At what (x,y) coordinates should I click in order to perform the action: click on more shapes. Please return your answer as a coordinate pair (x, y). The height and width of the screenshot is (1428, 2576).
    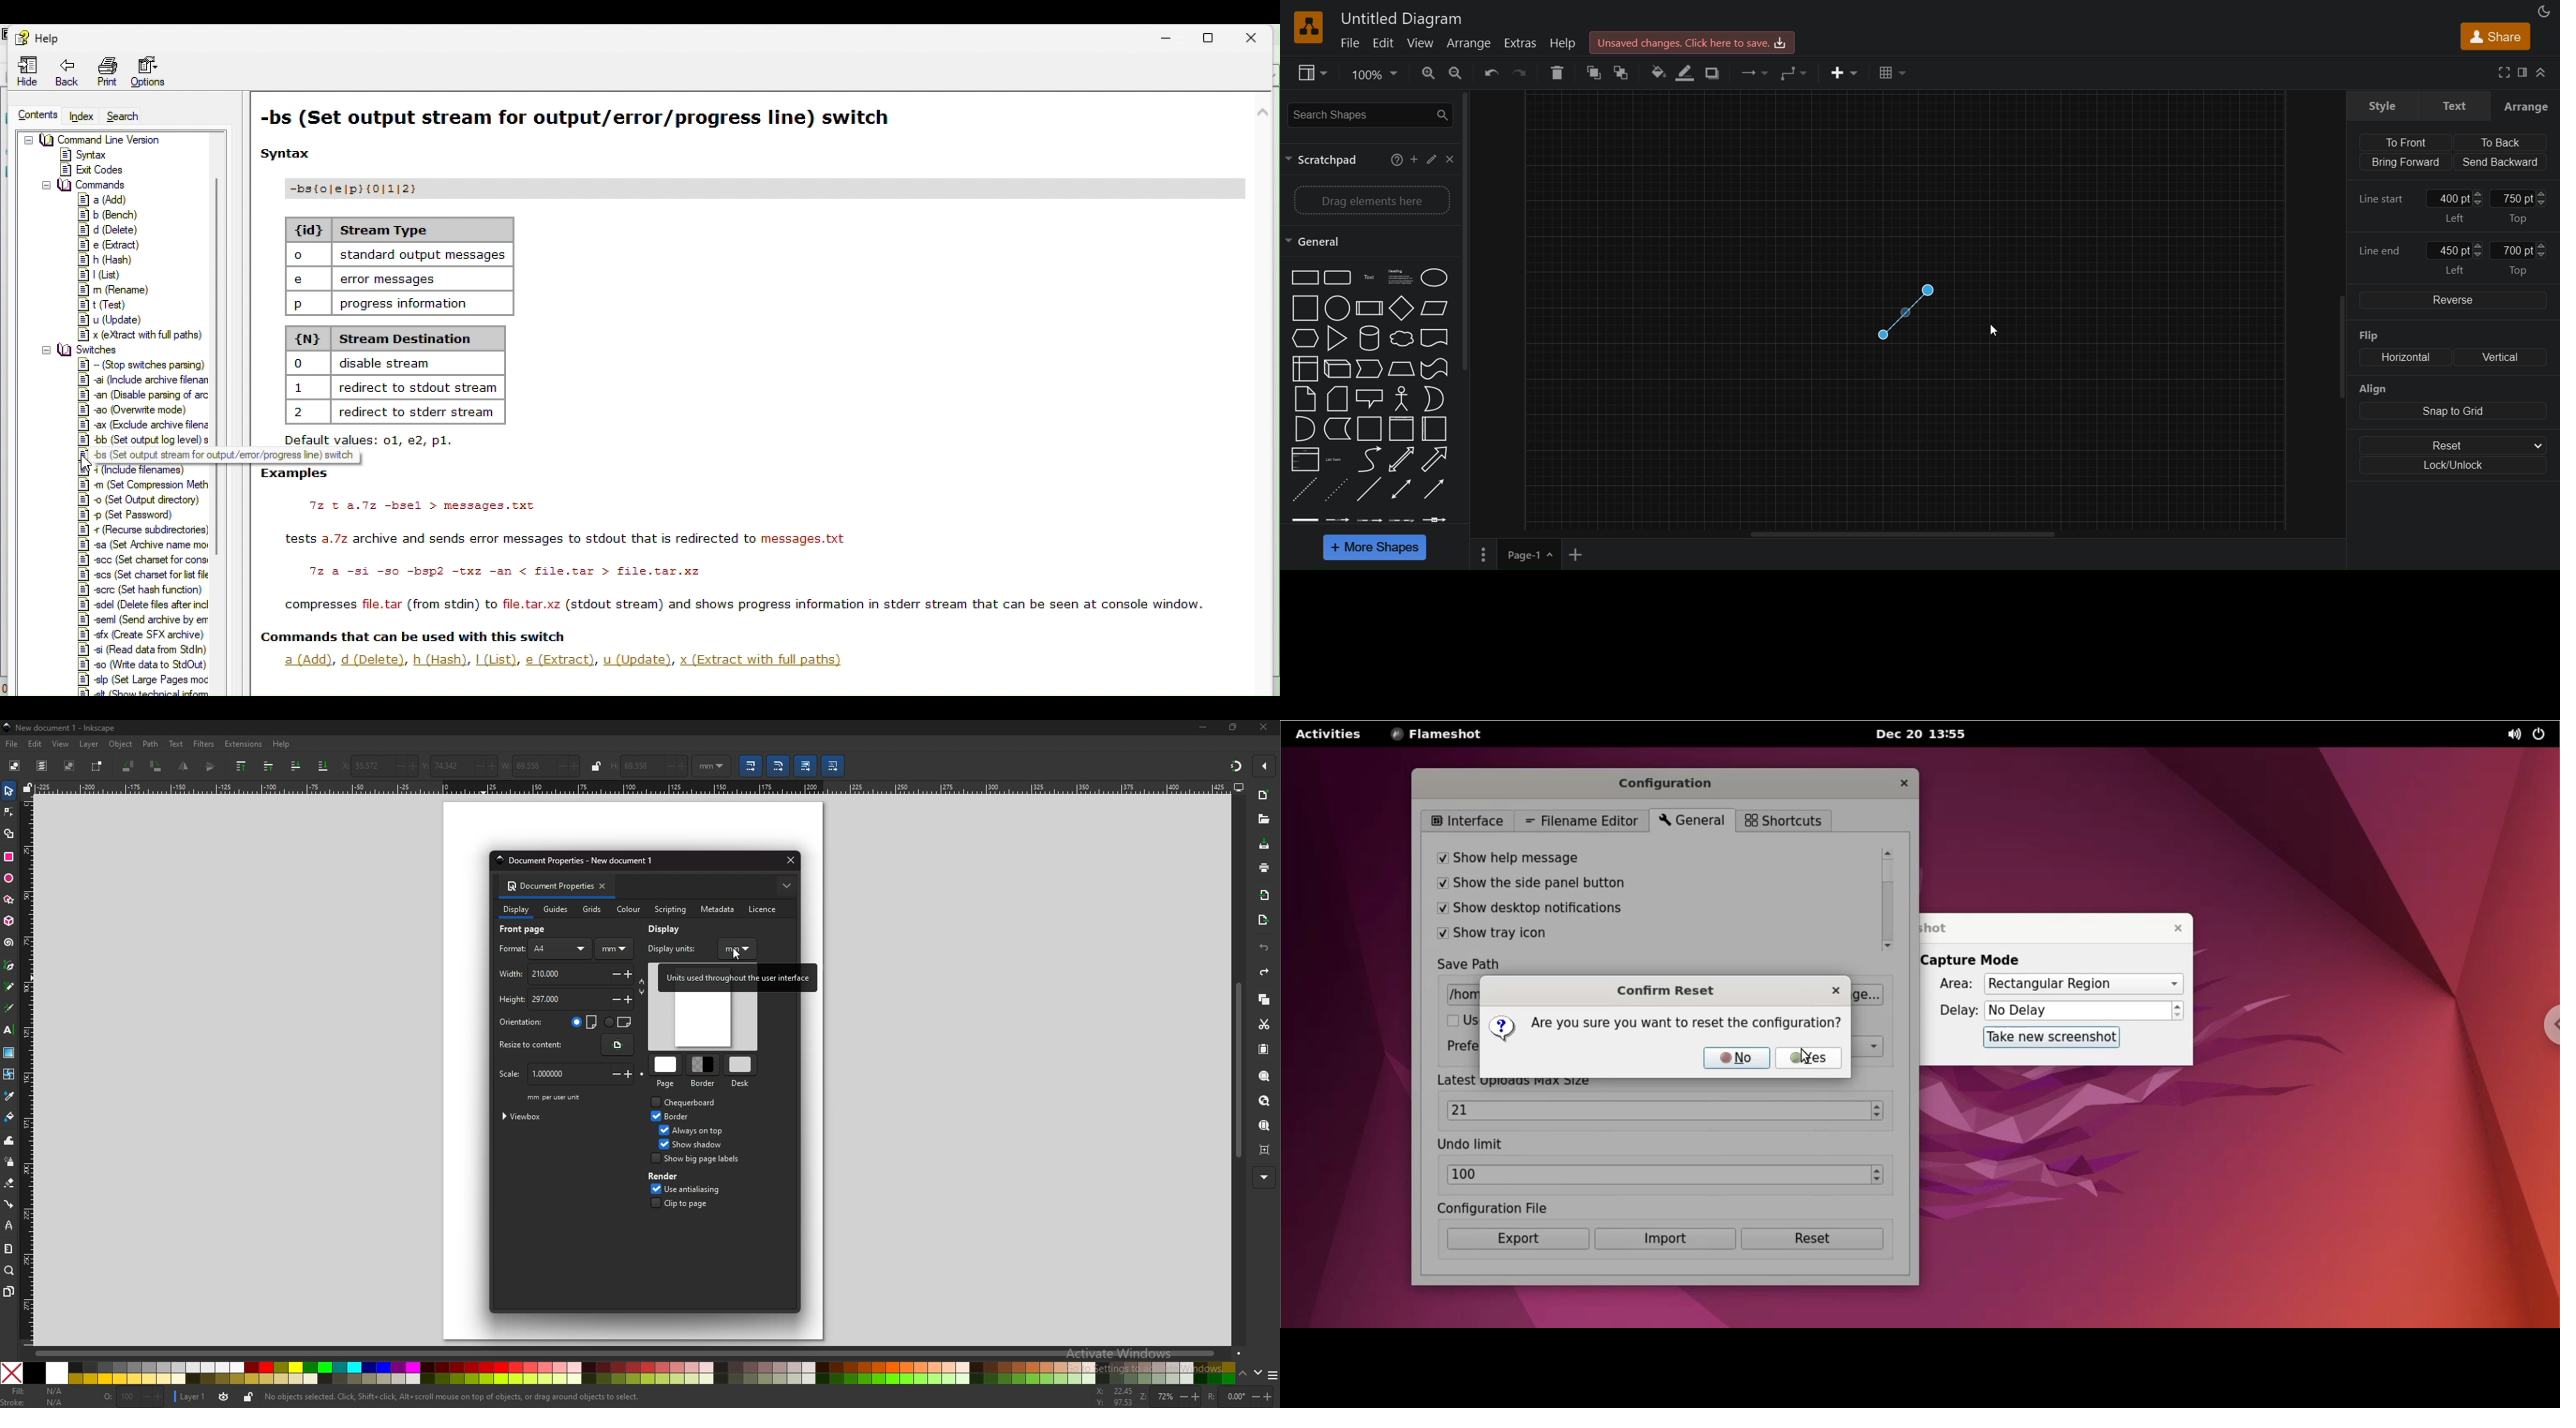
    Looking at the image, I should click on (1376, 549).